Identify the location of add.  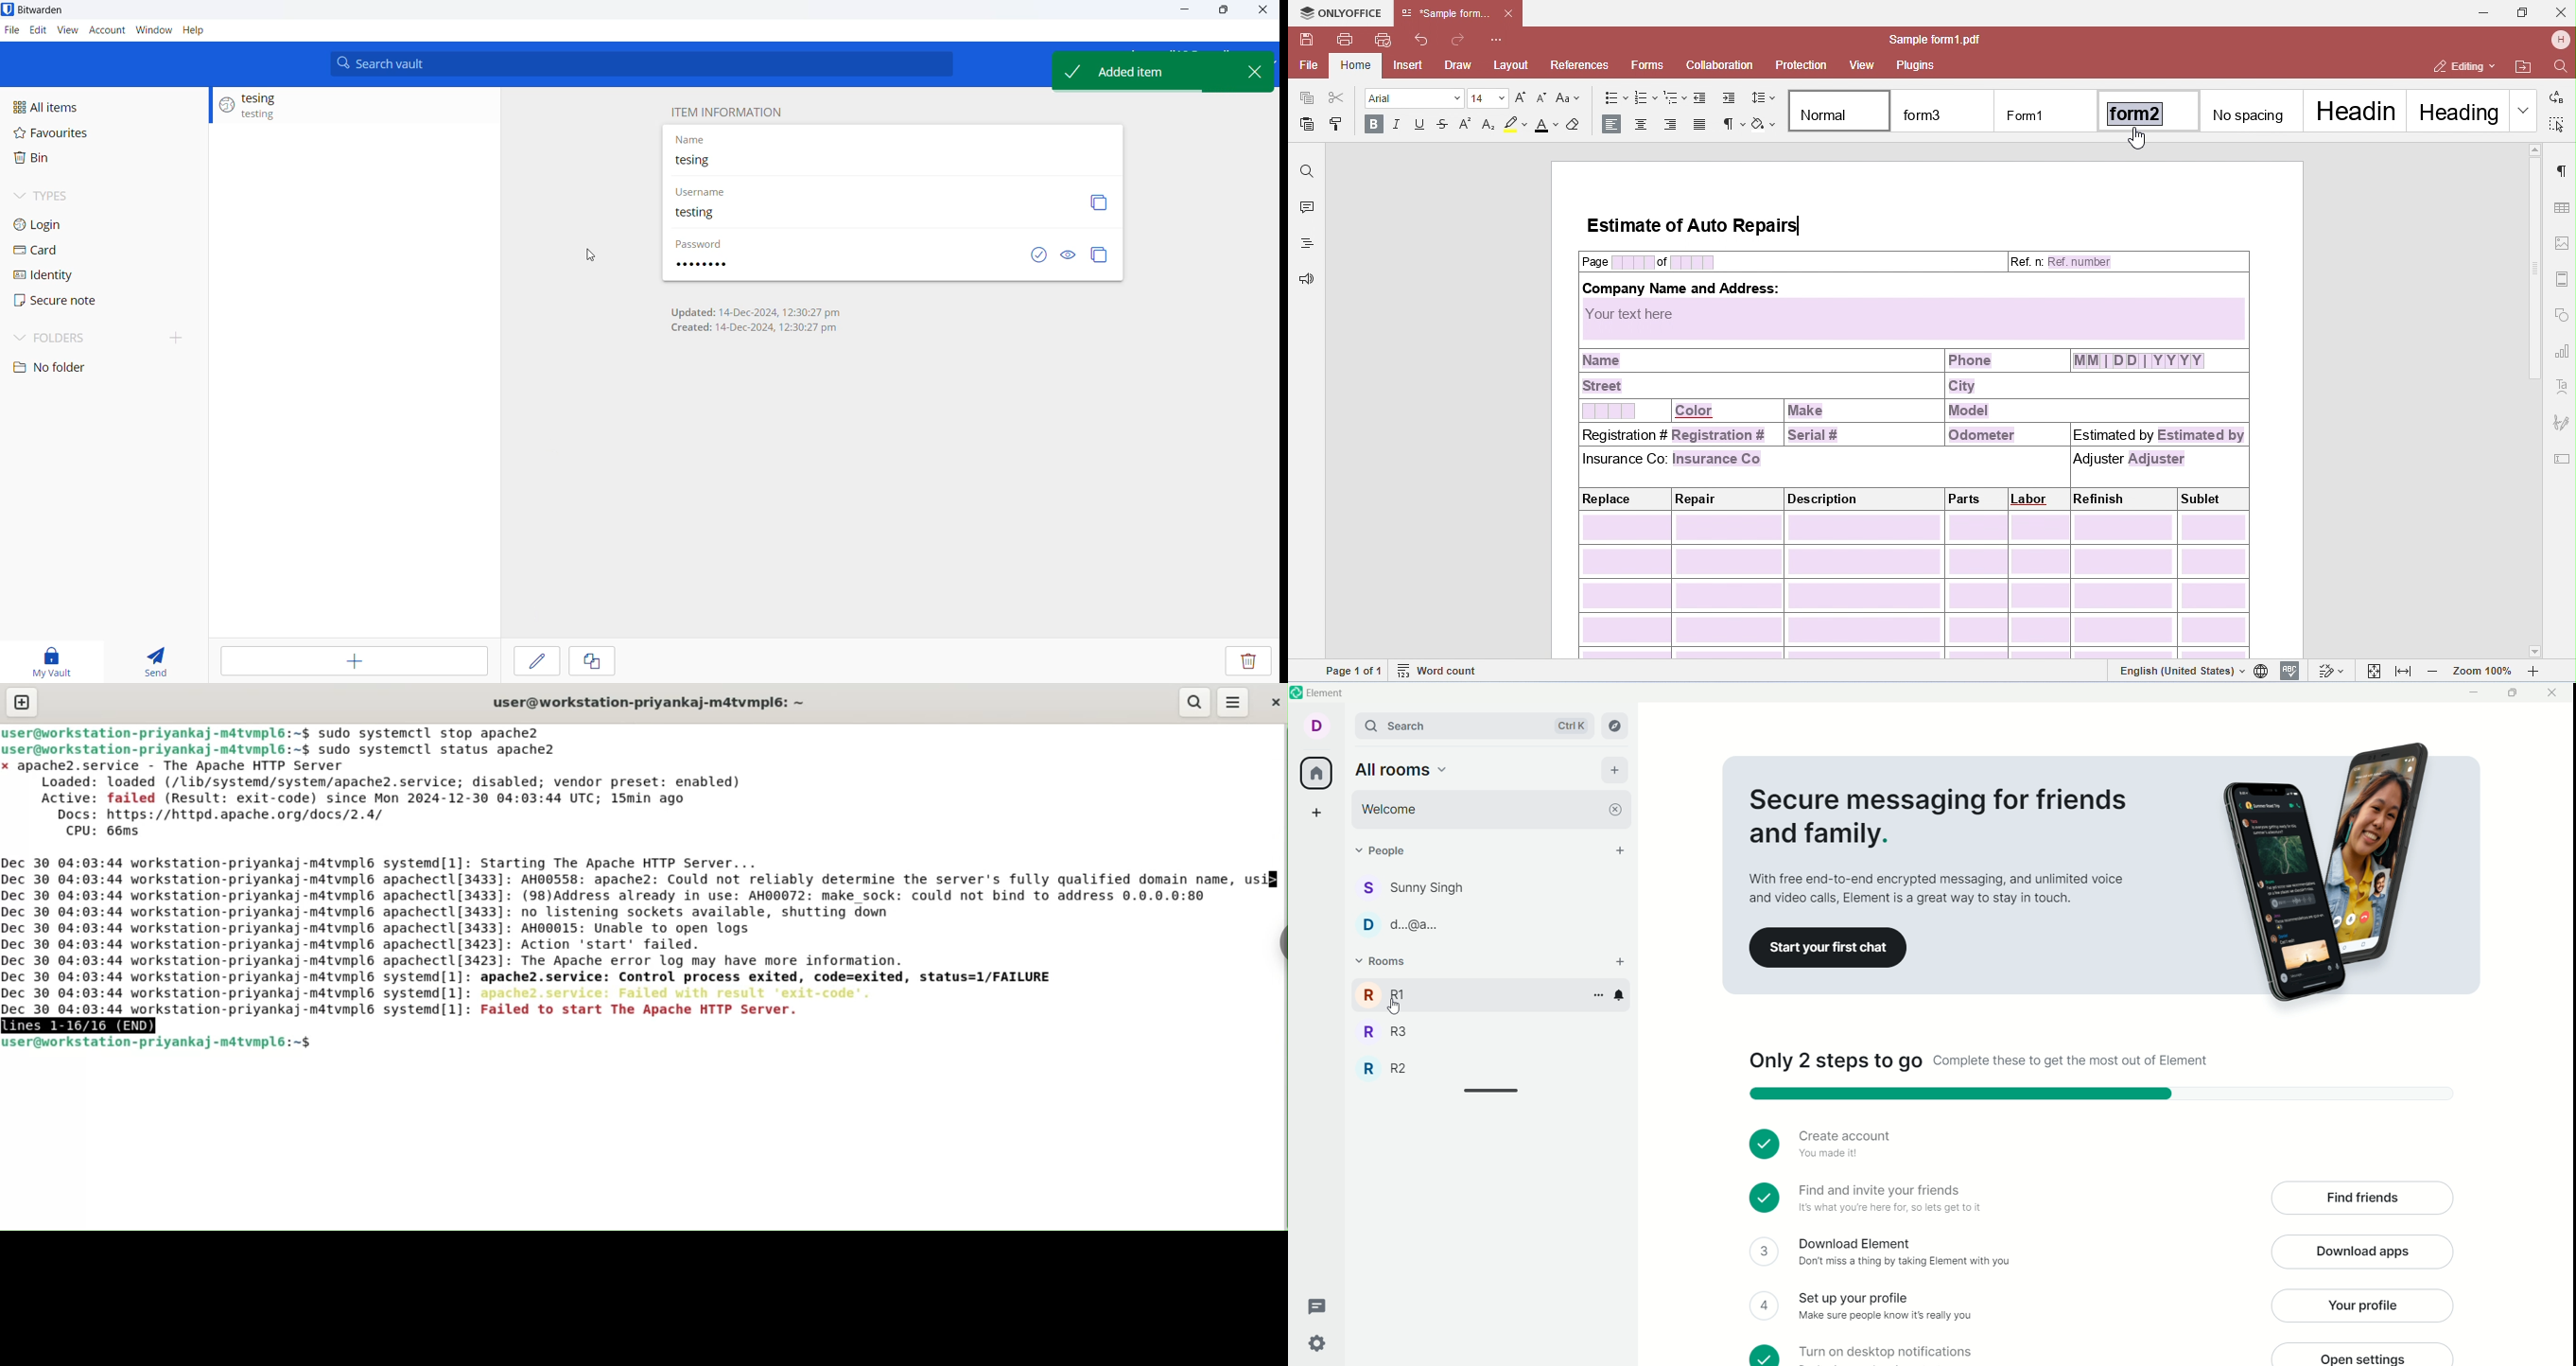
(1615, 771).